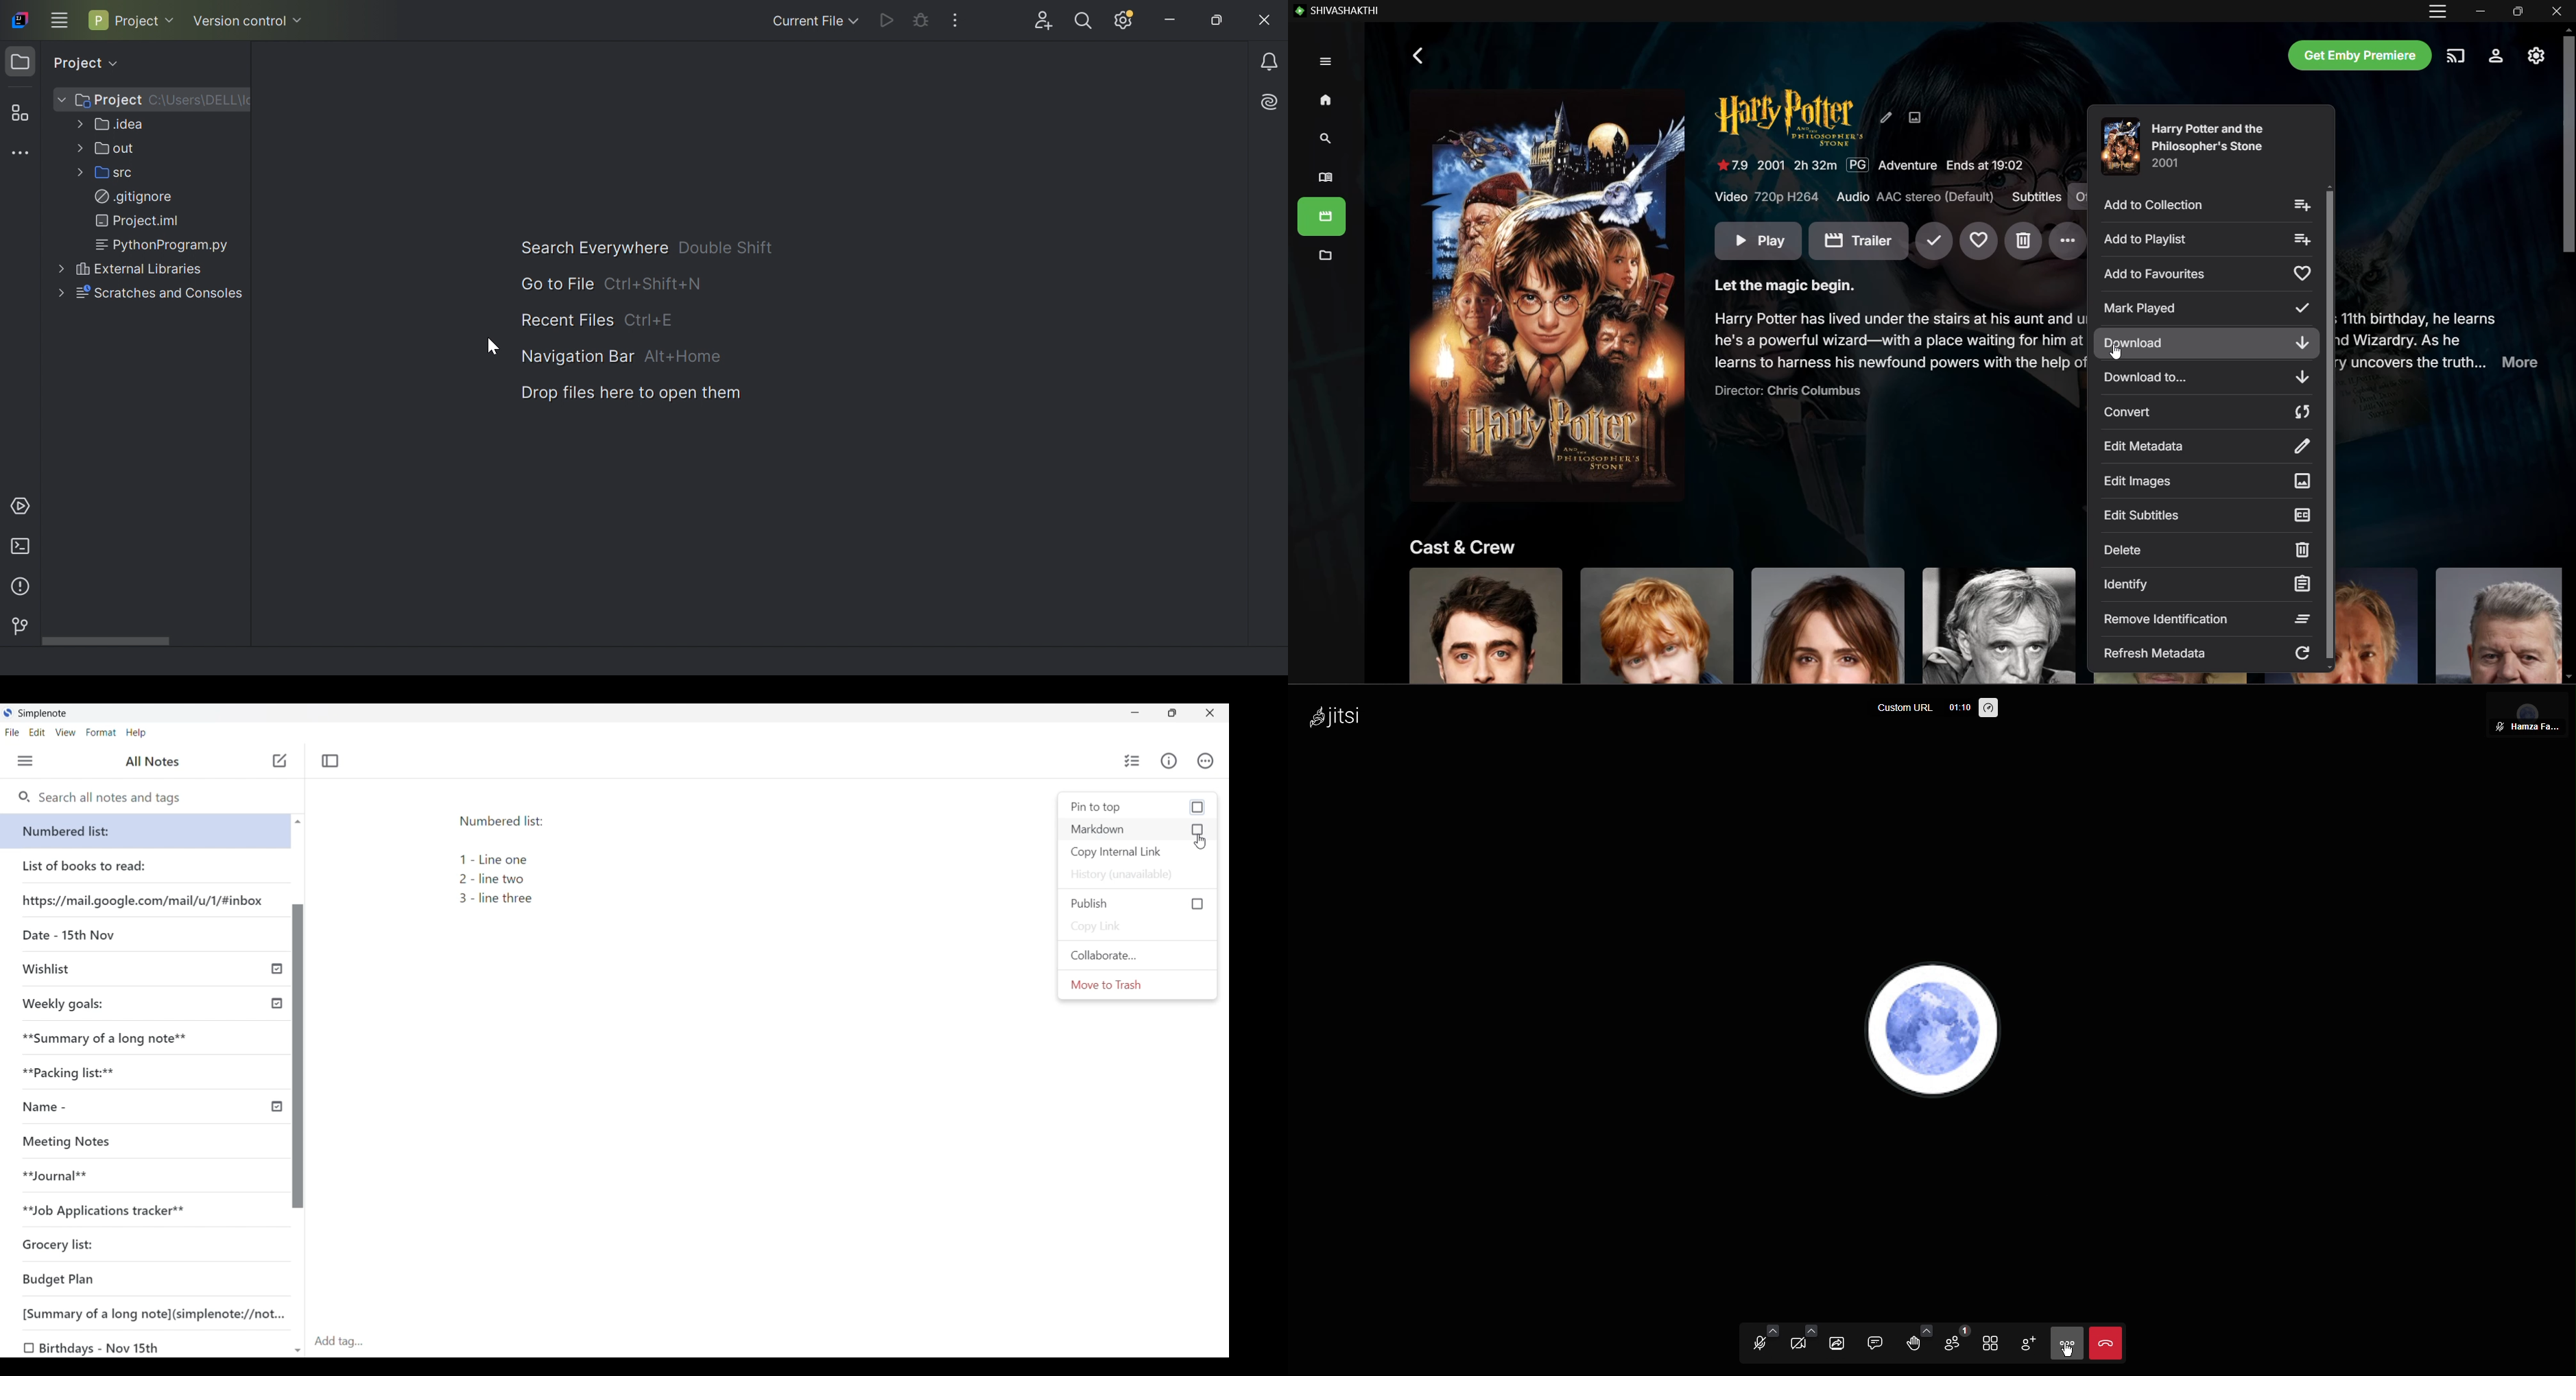  Describe the element at coordinates (300, 1347) in the screenshot. I see `scroll down` at that location.